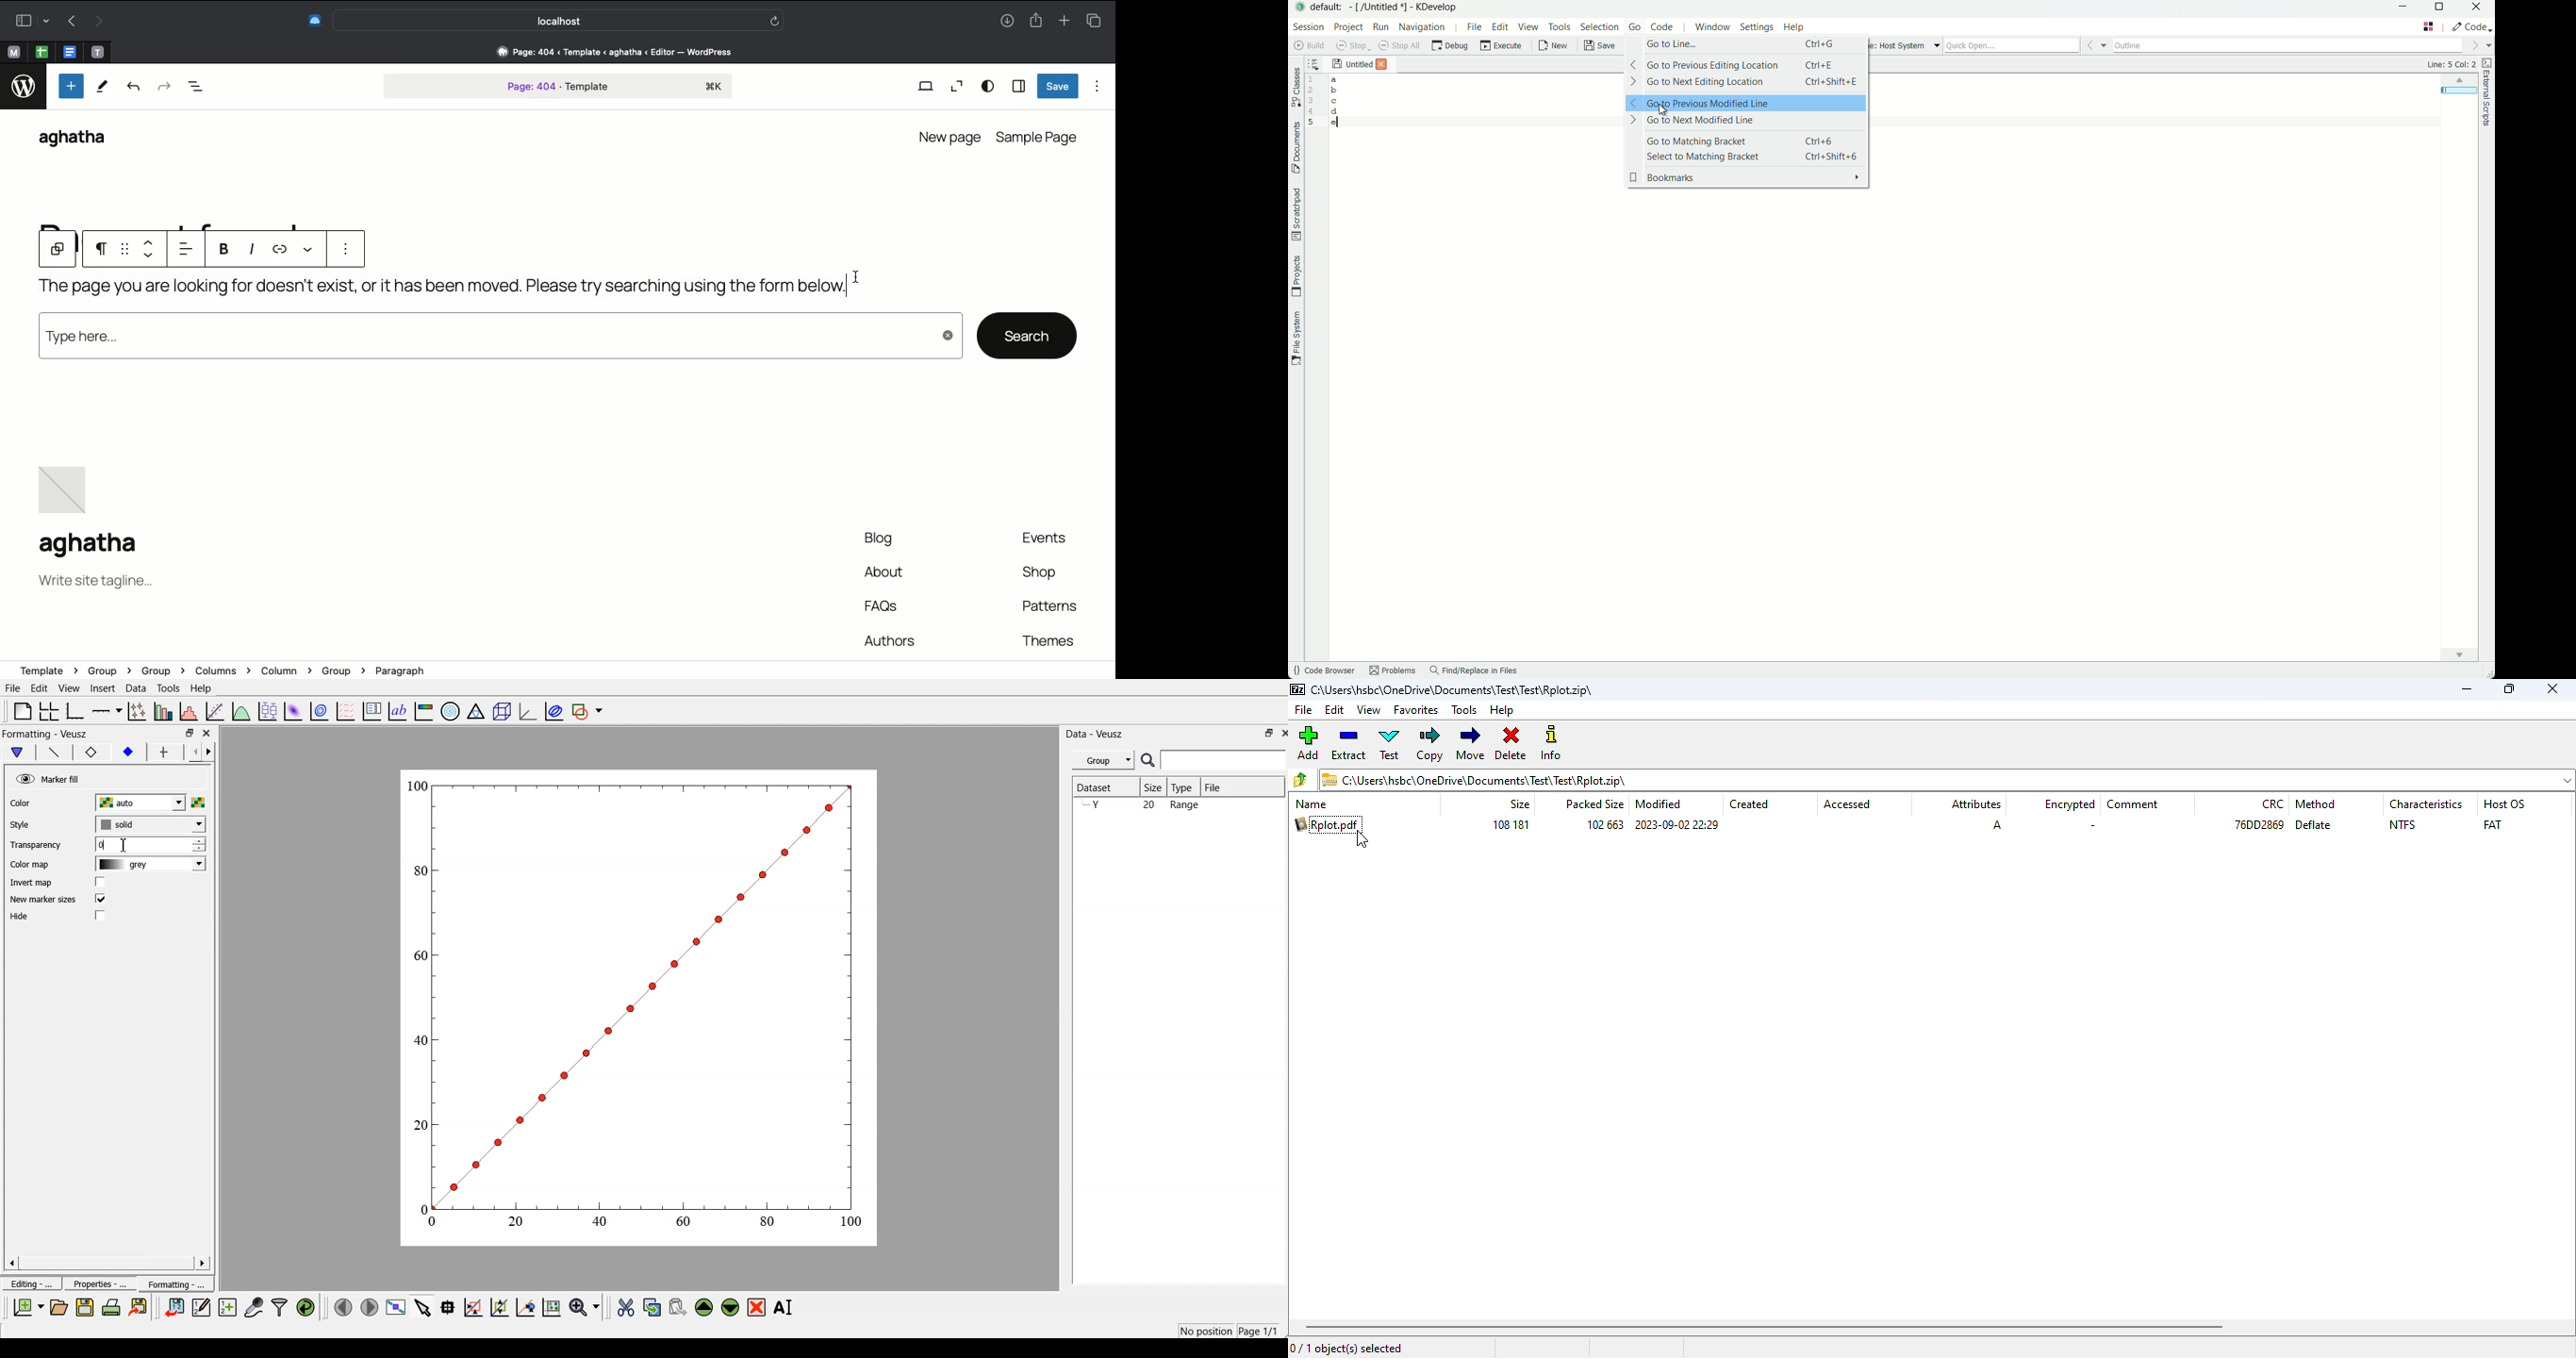 This screenshot has height=1372, width=2576. What do you see at coordinates (1064, 18) in the screenshot?
I see `Add new tab` at bounding box center [1064, 18].